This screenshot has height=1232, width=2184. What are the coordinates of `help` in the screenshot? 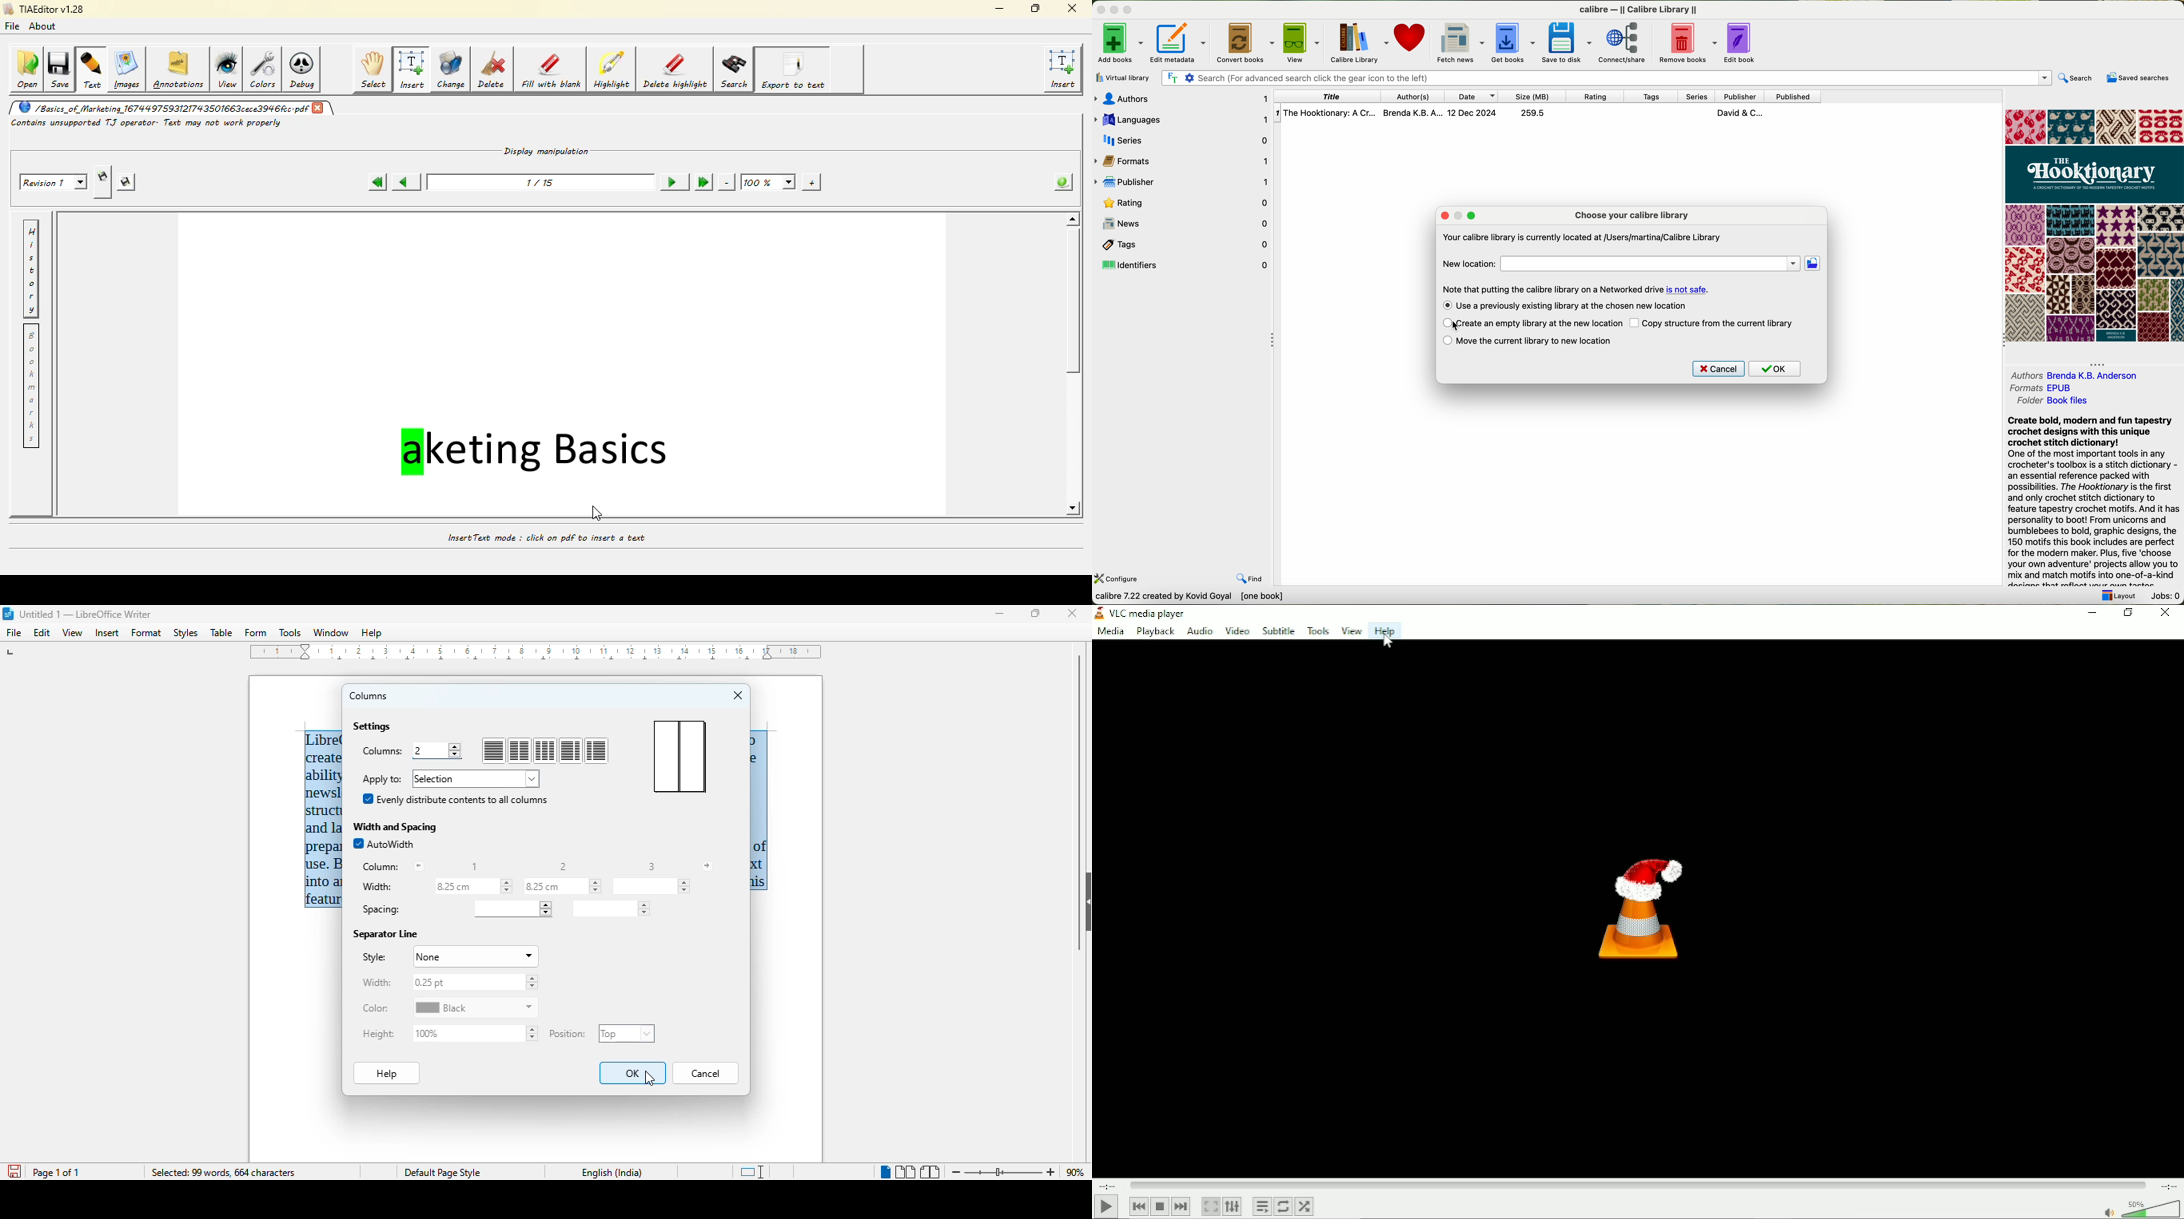 It's located at (372, 633).